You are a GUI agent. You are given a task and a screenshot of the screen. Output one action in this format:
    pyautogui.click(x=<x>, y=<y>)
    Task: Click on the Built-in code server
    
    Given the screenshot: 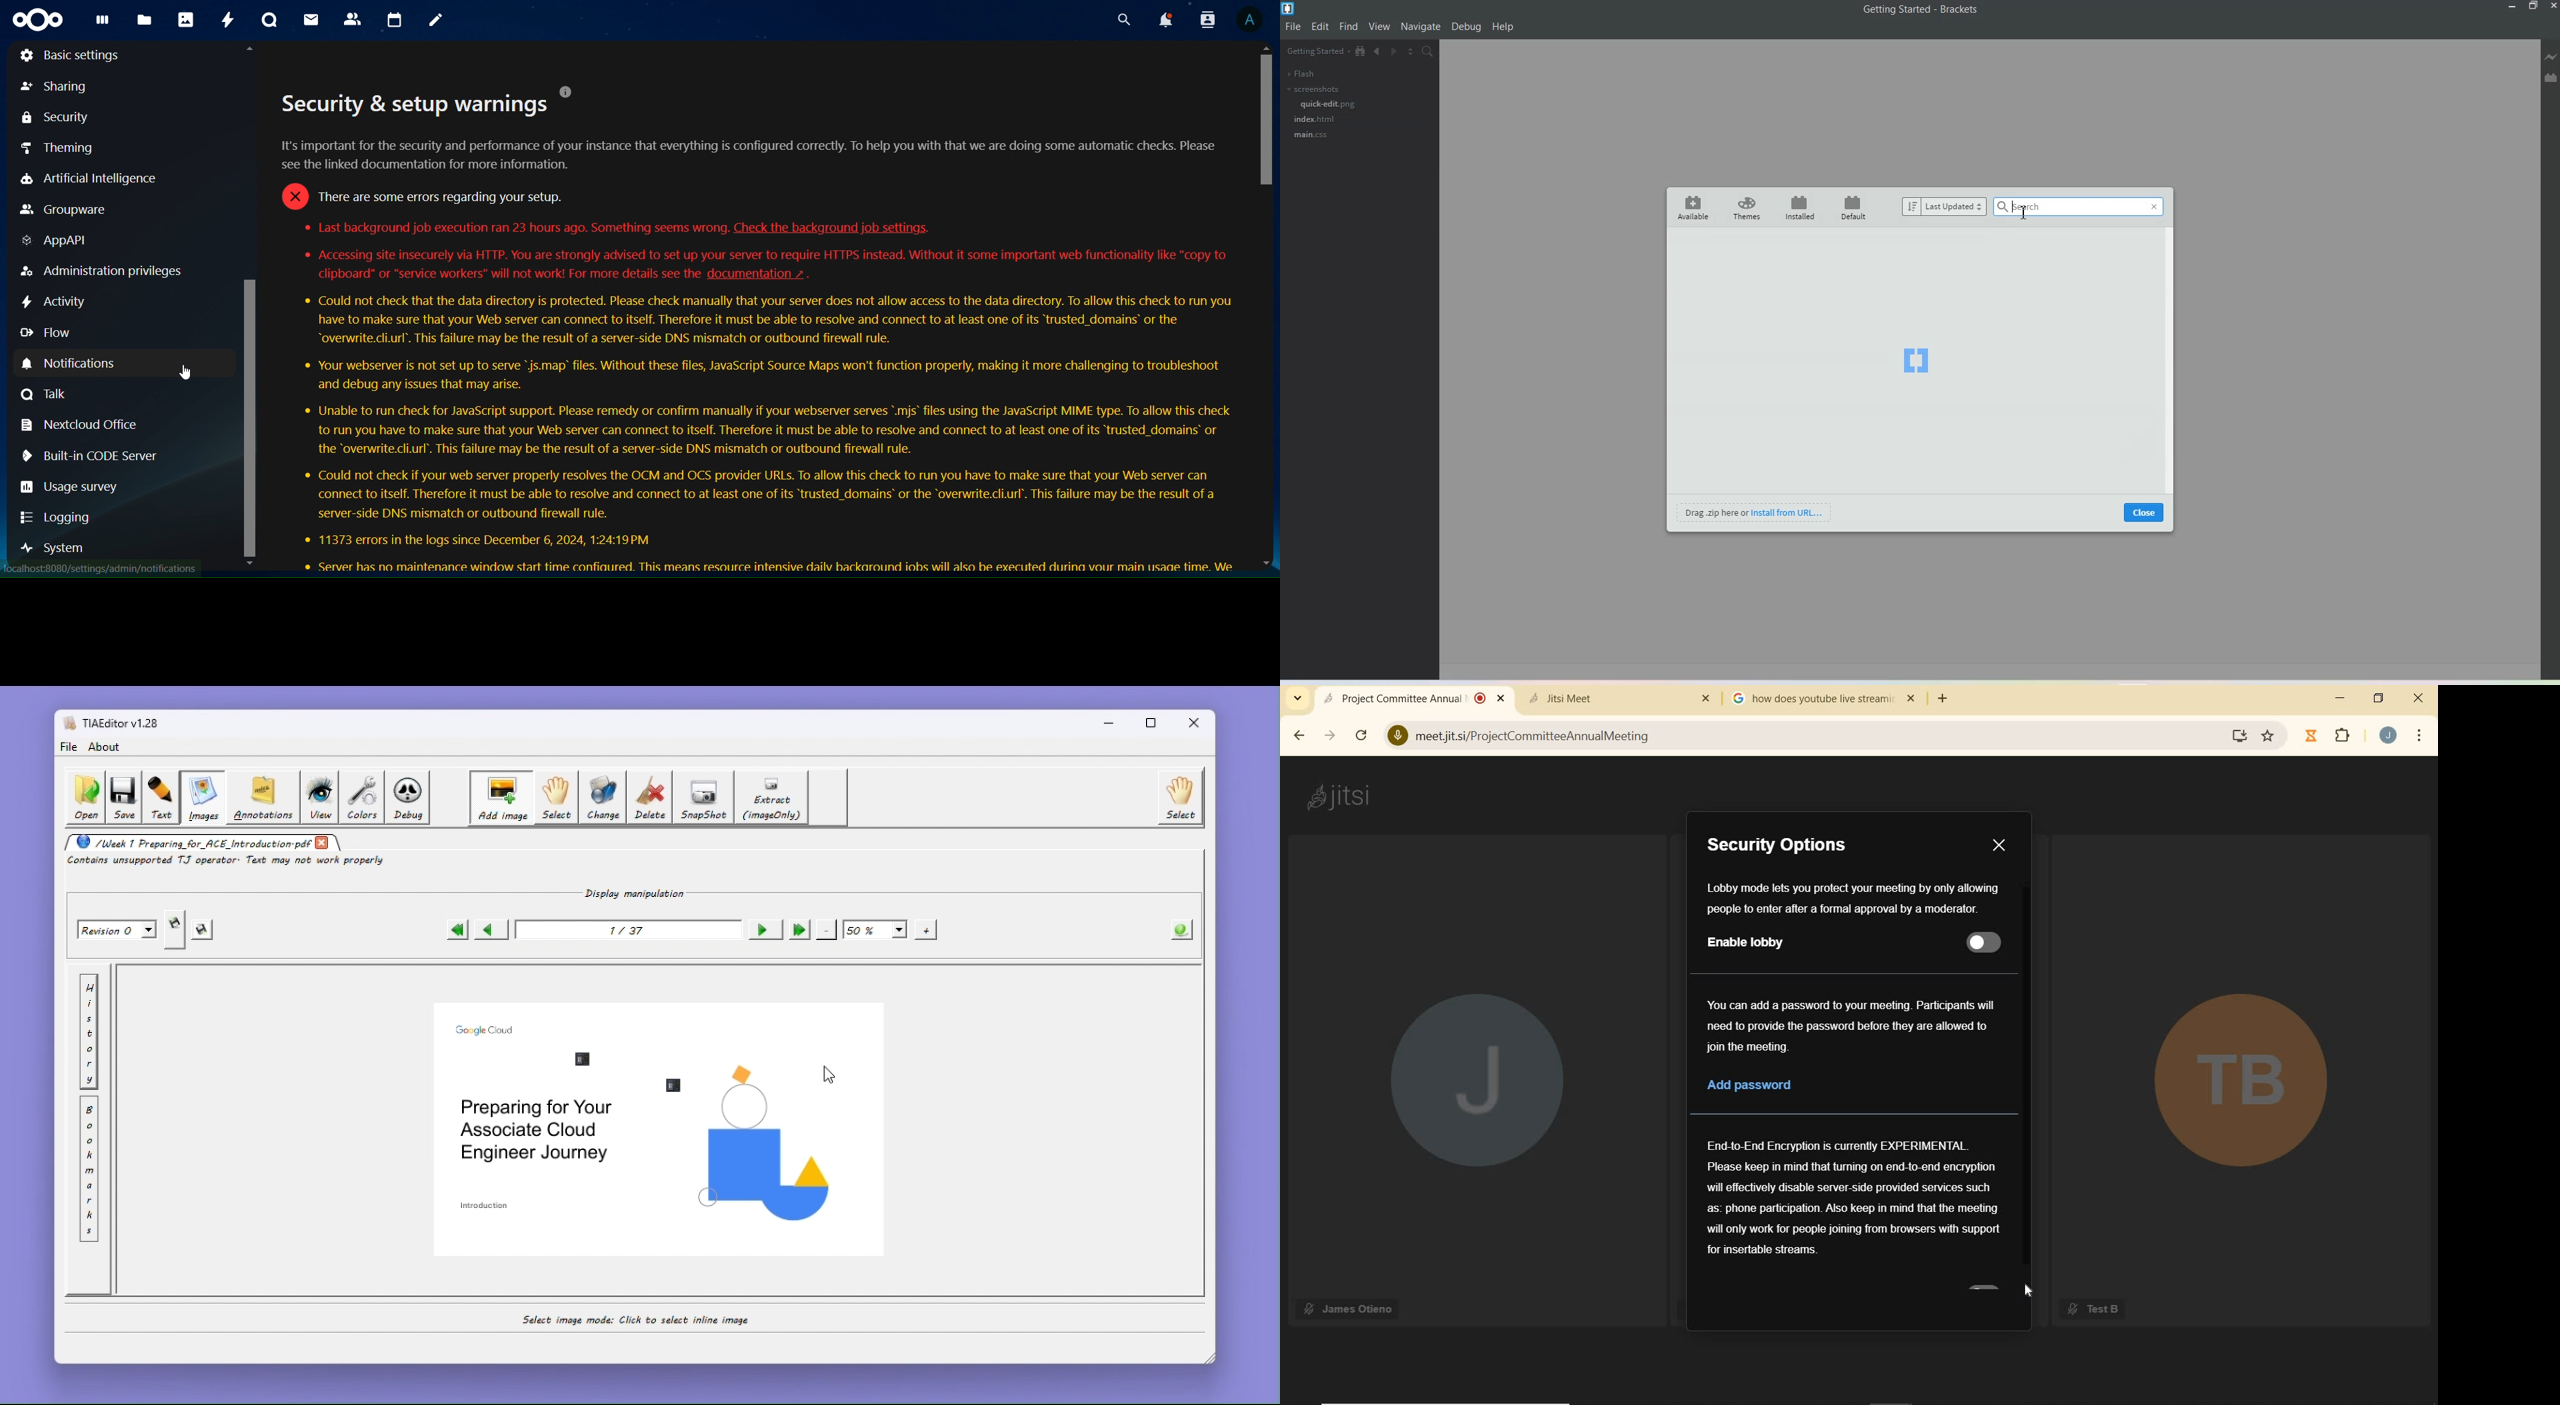 What is the action you would take?
    pyautogui.click(x=97, y=455)
    